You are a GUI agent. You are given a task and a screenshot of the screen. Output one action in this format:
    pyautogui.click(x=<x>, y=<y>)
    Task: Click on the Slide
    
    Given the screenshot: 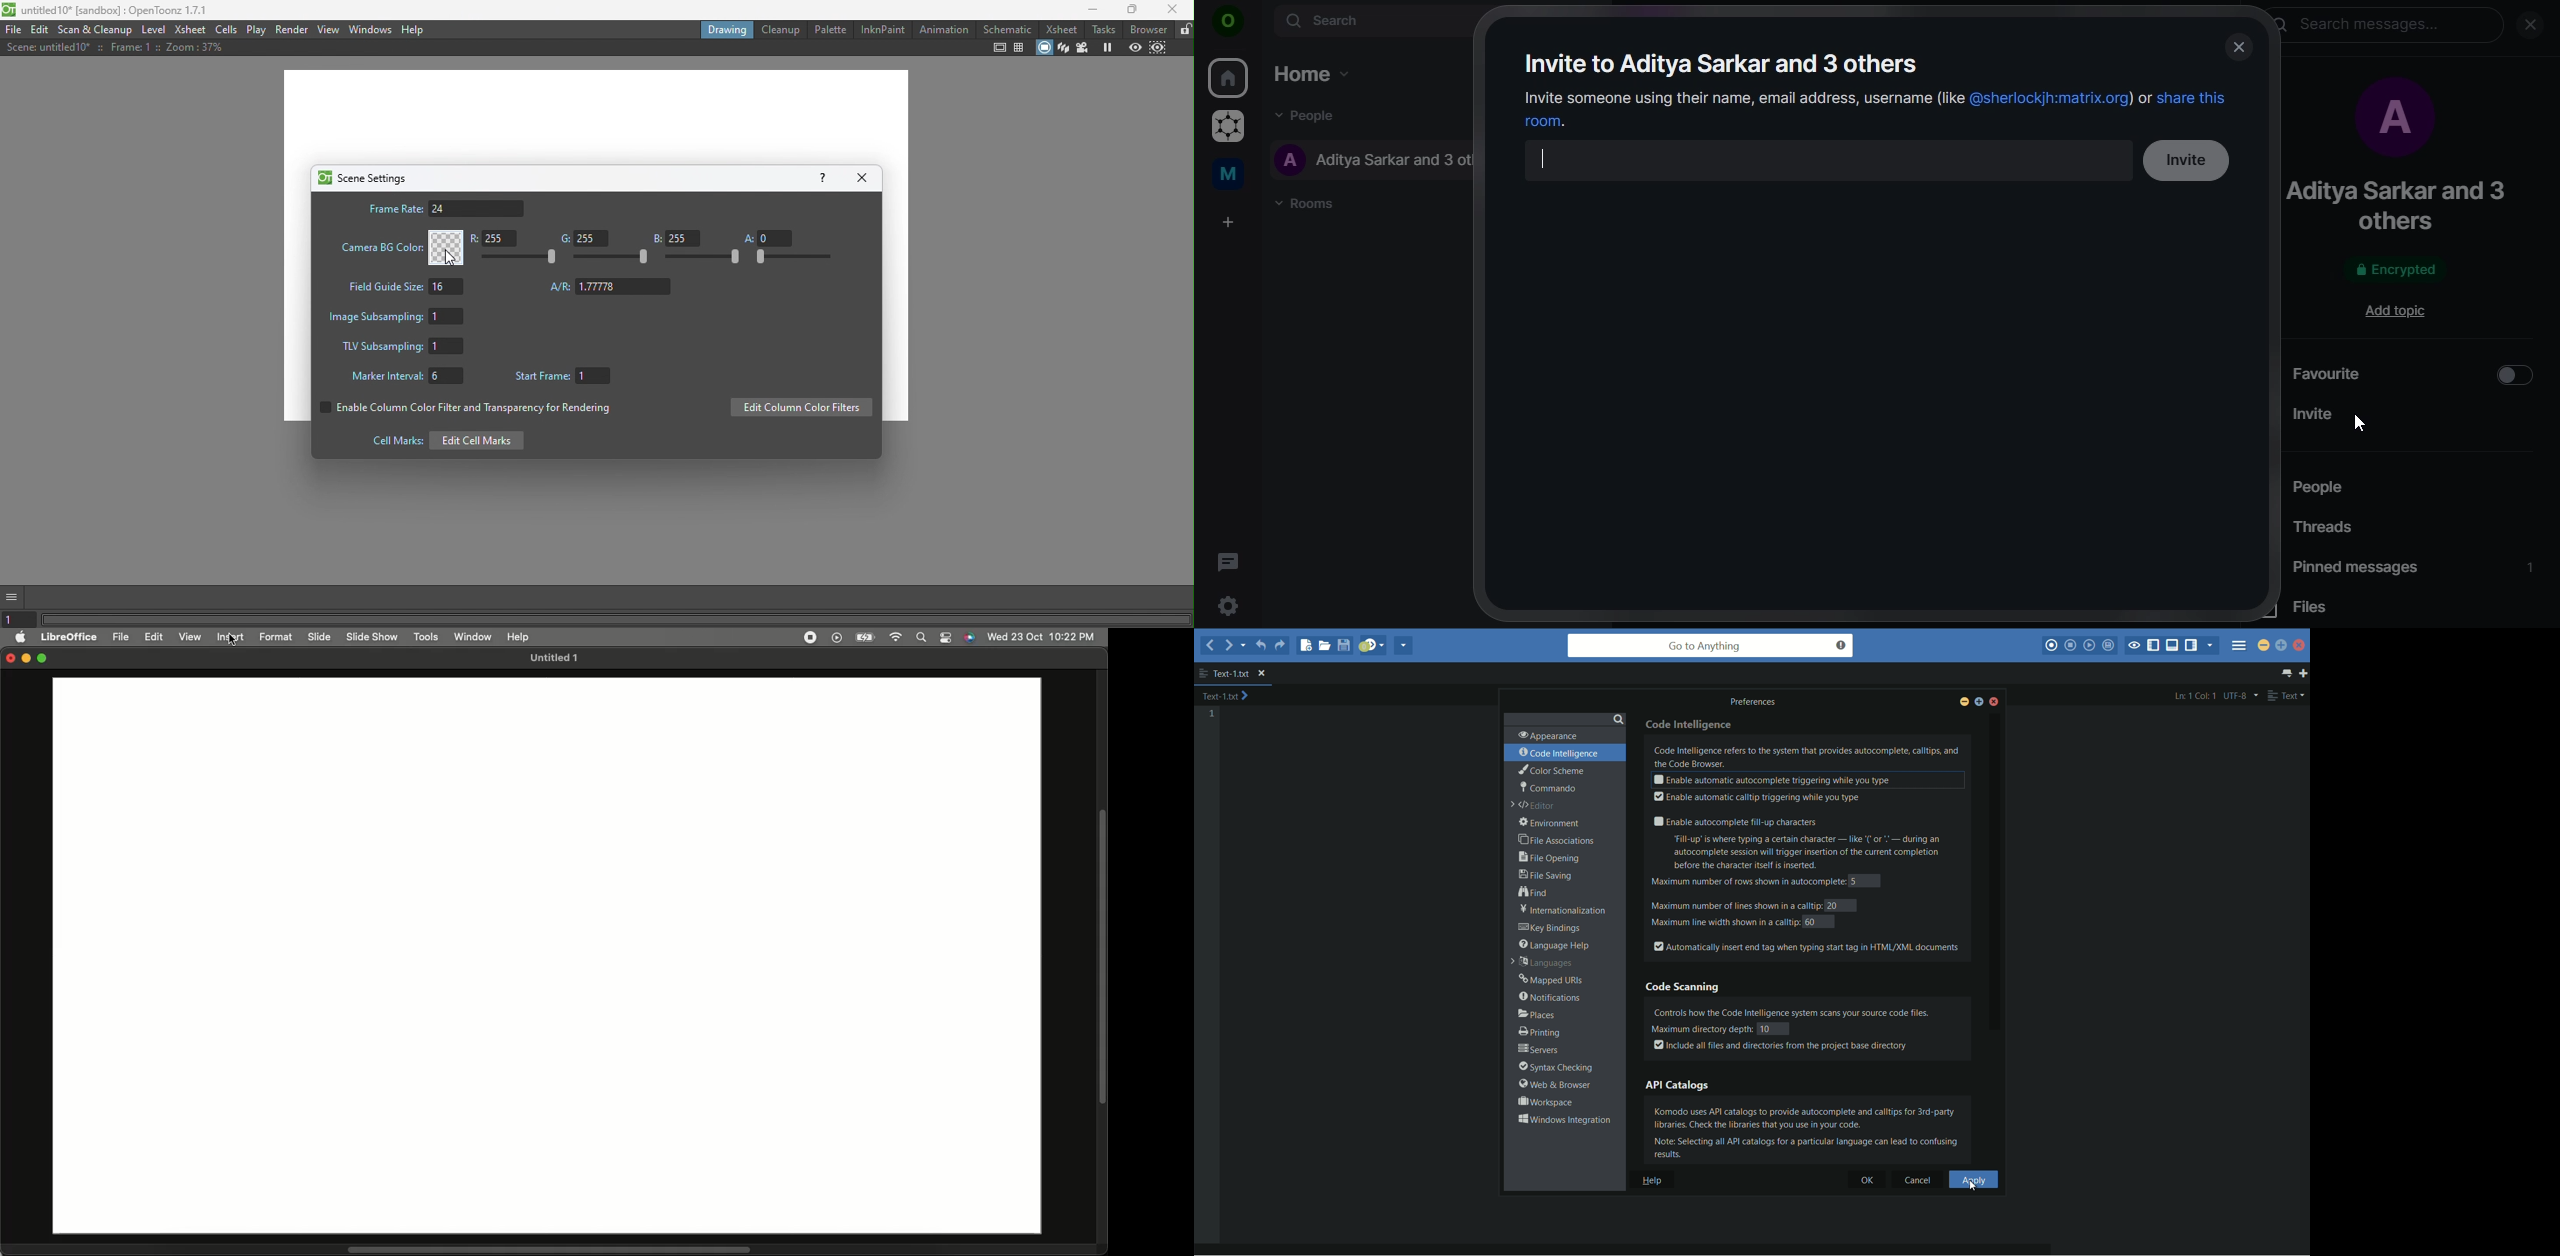 What is the action you would take?
    pyautogui.click(x=321, y=637)
    